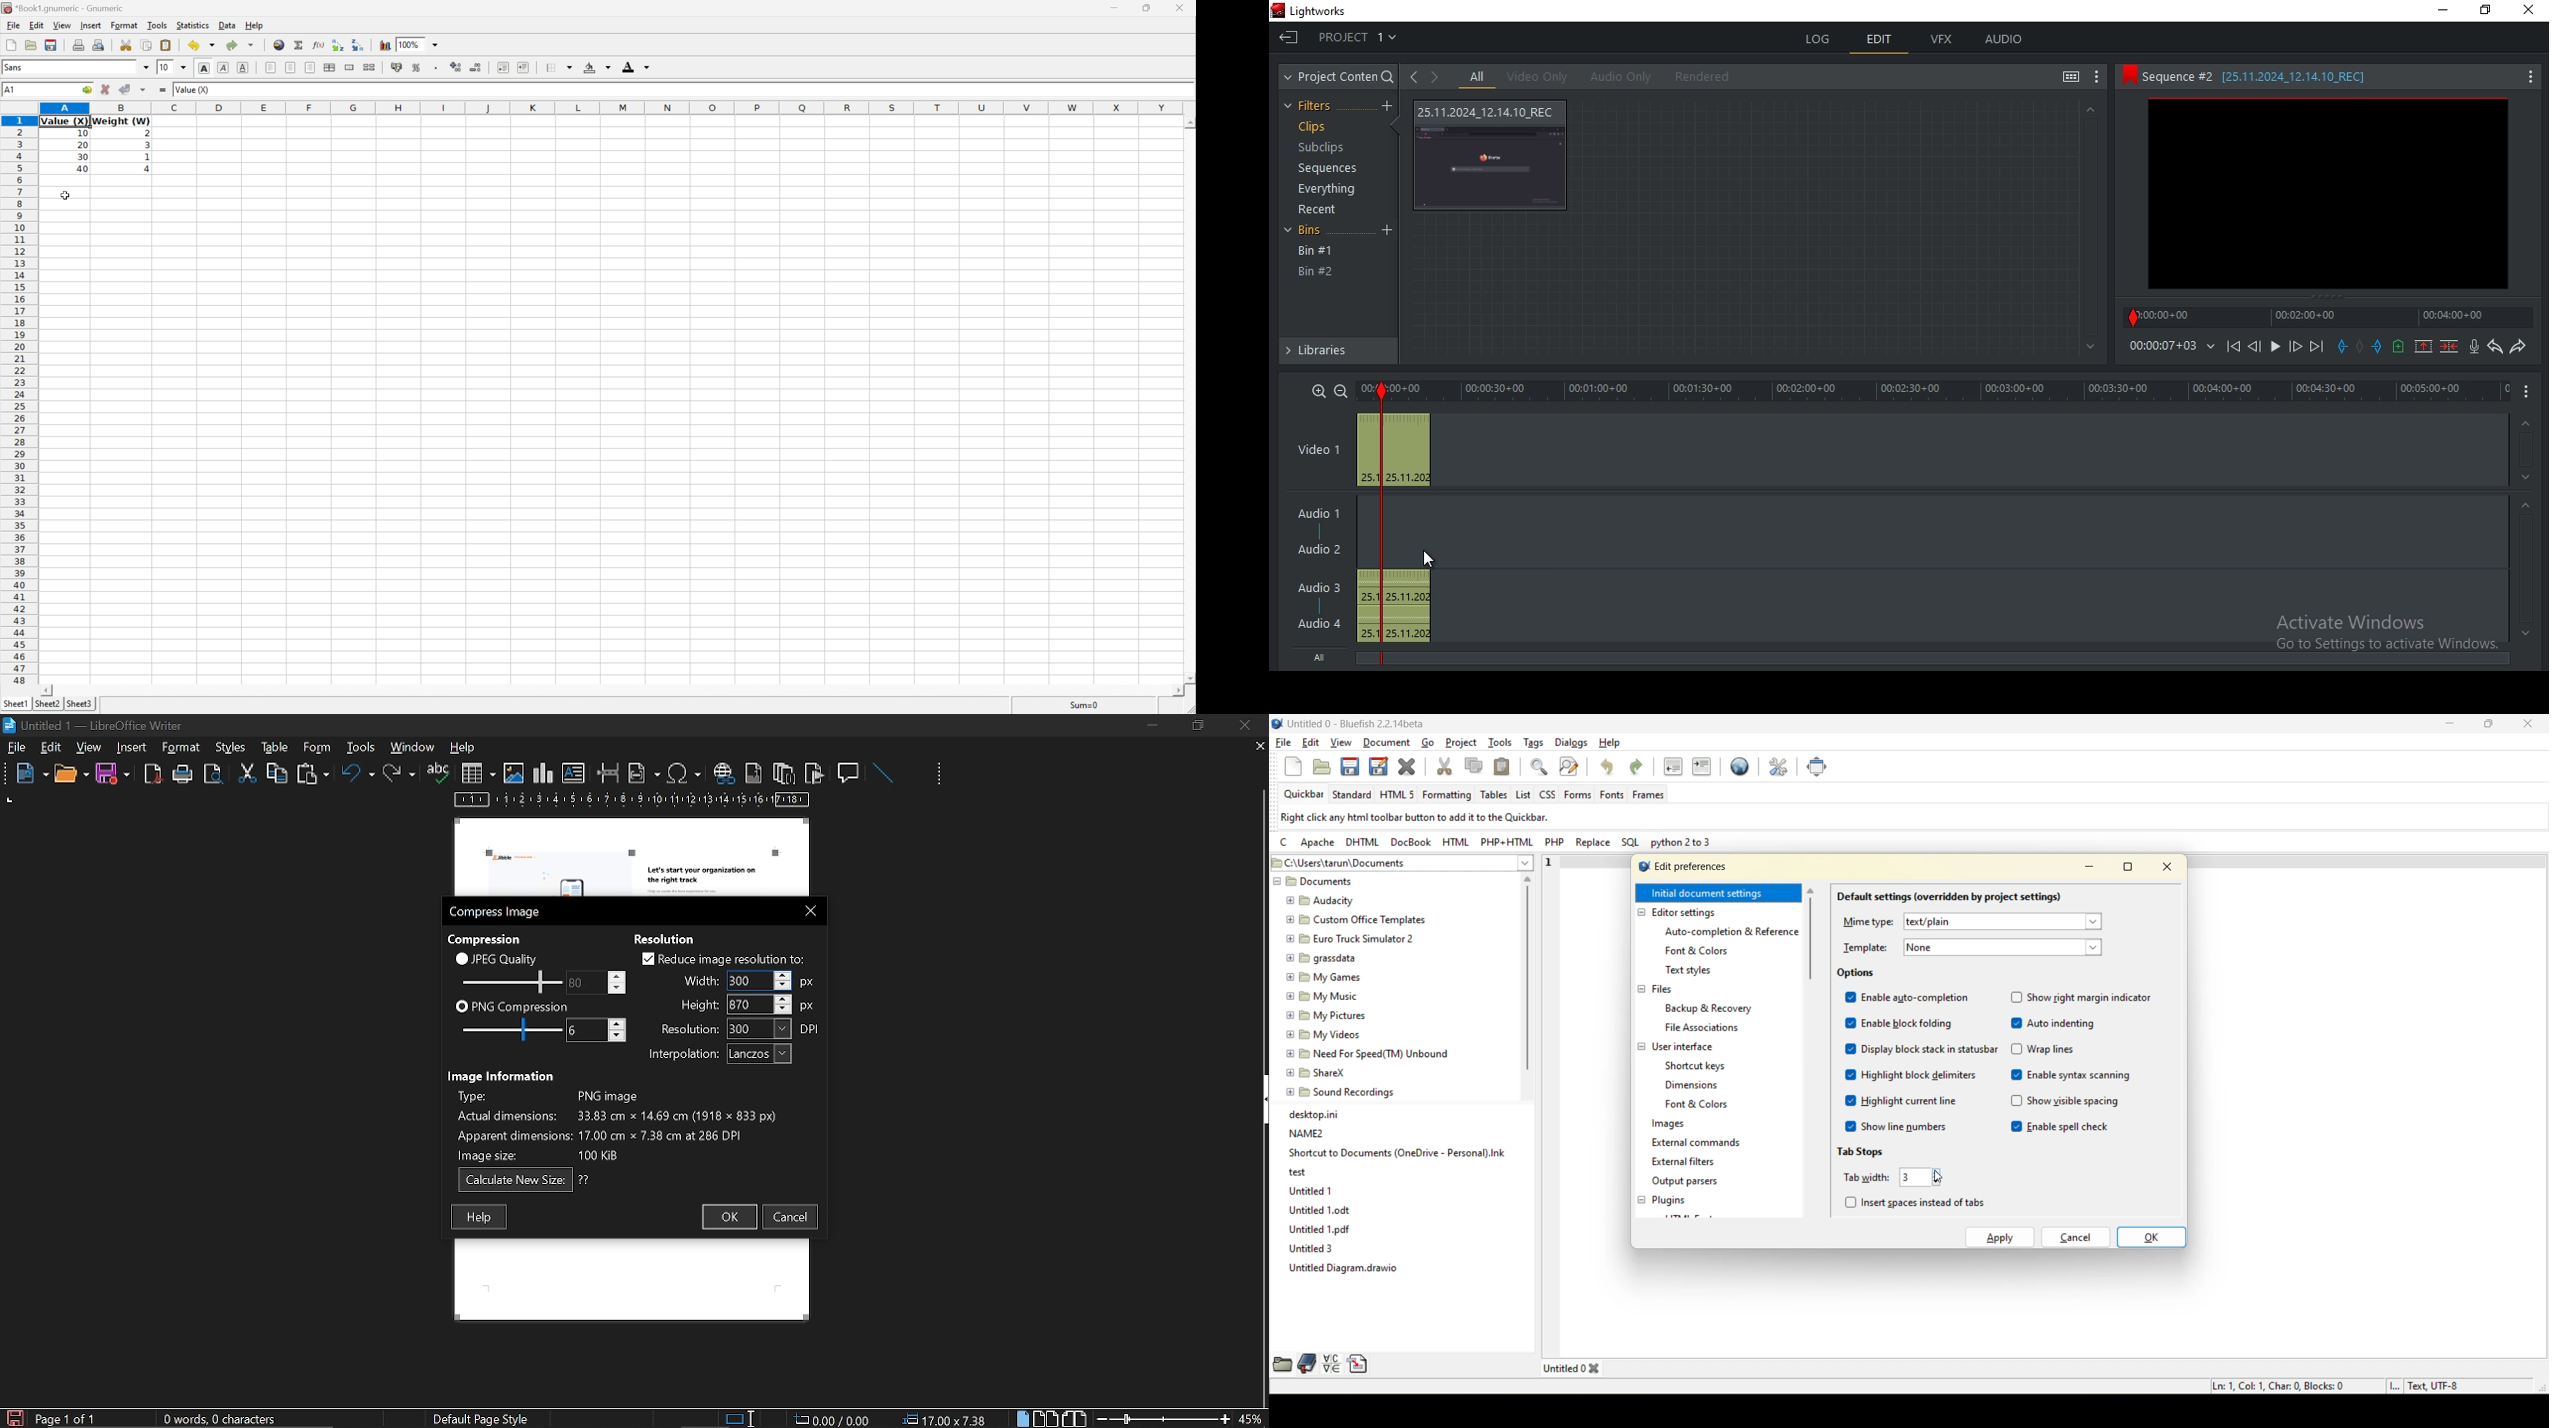 This screenshot has width=2576, height=1428. I want to click on audio, so click(1395, 606).